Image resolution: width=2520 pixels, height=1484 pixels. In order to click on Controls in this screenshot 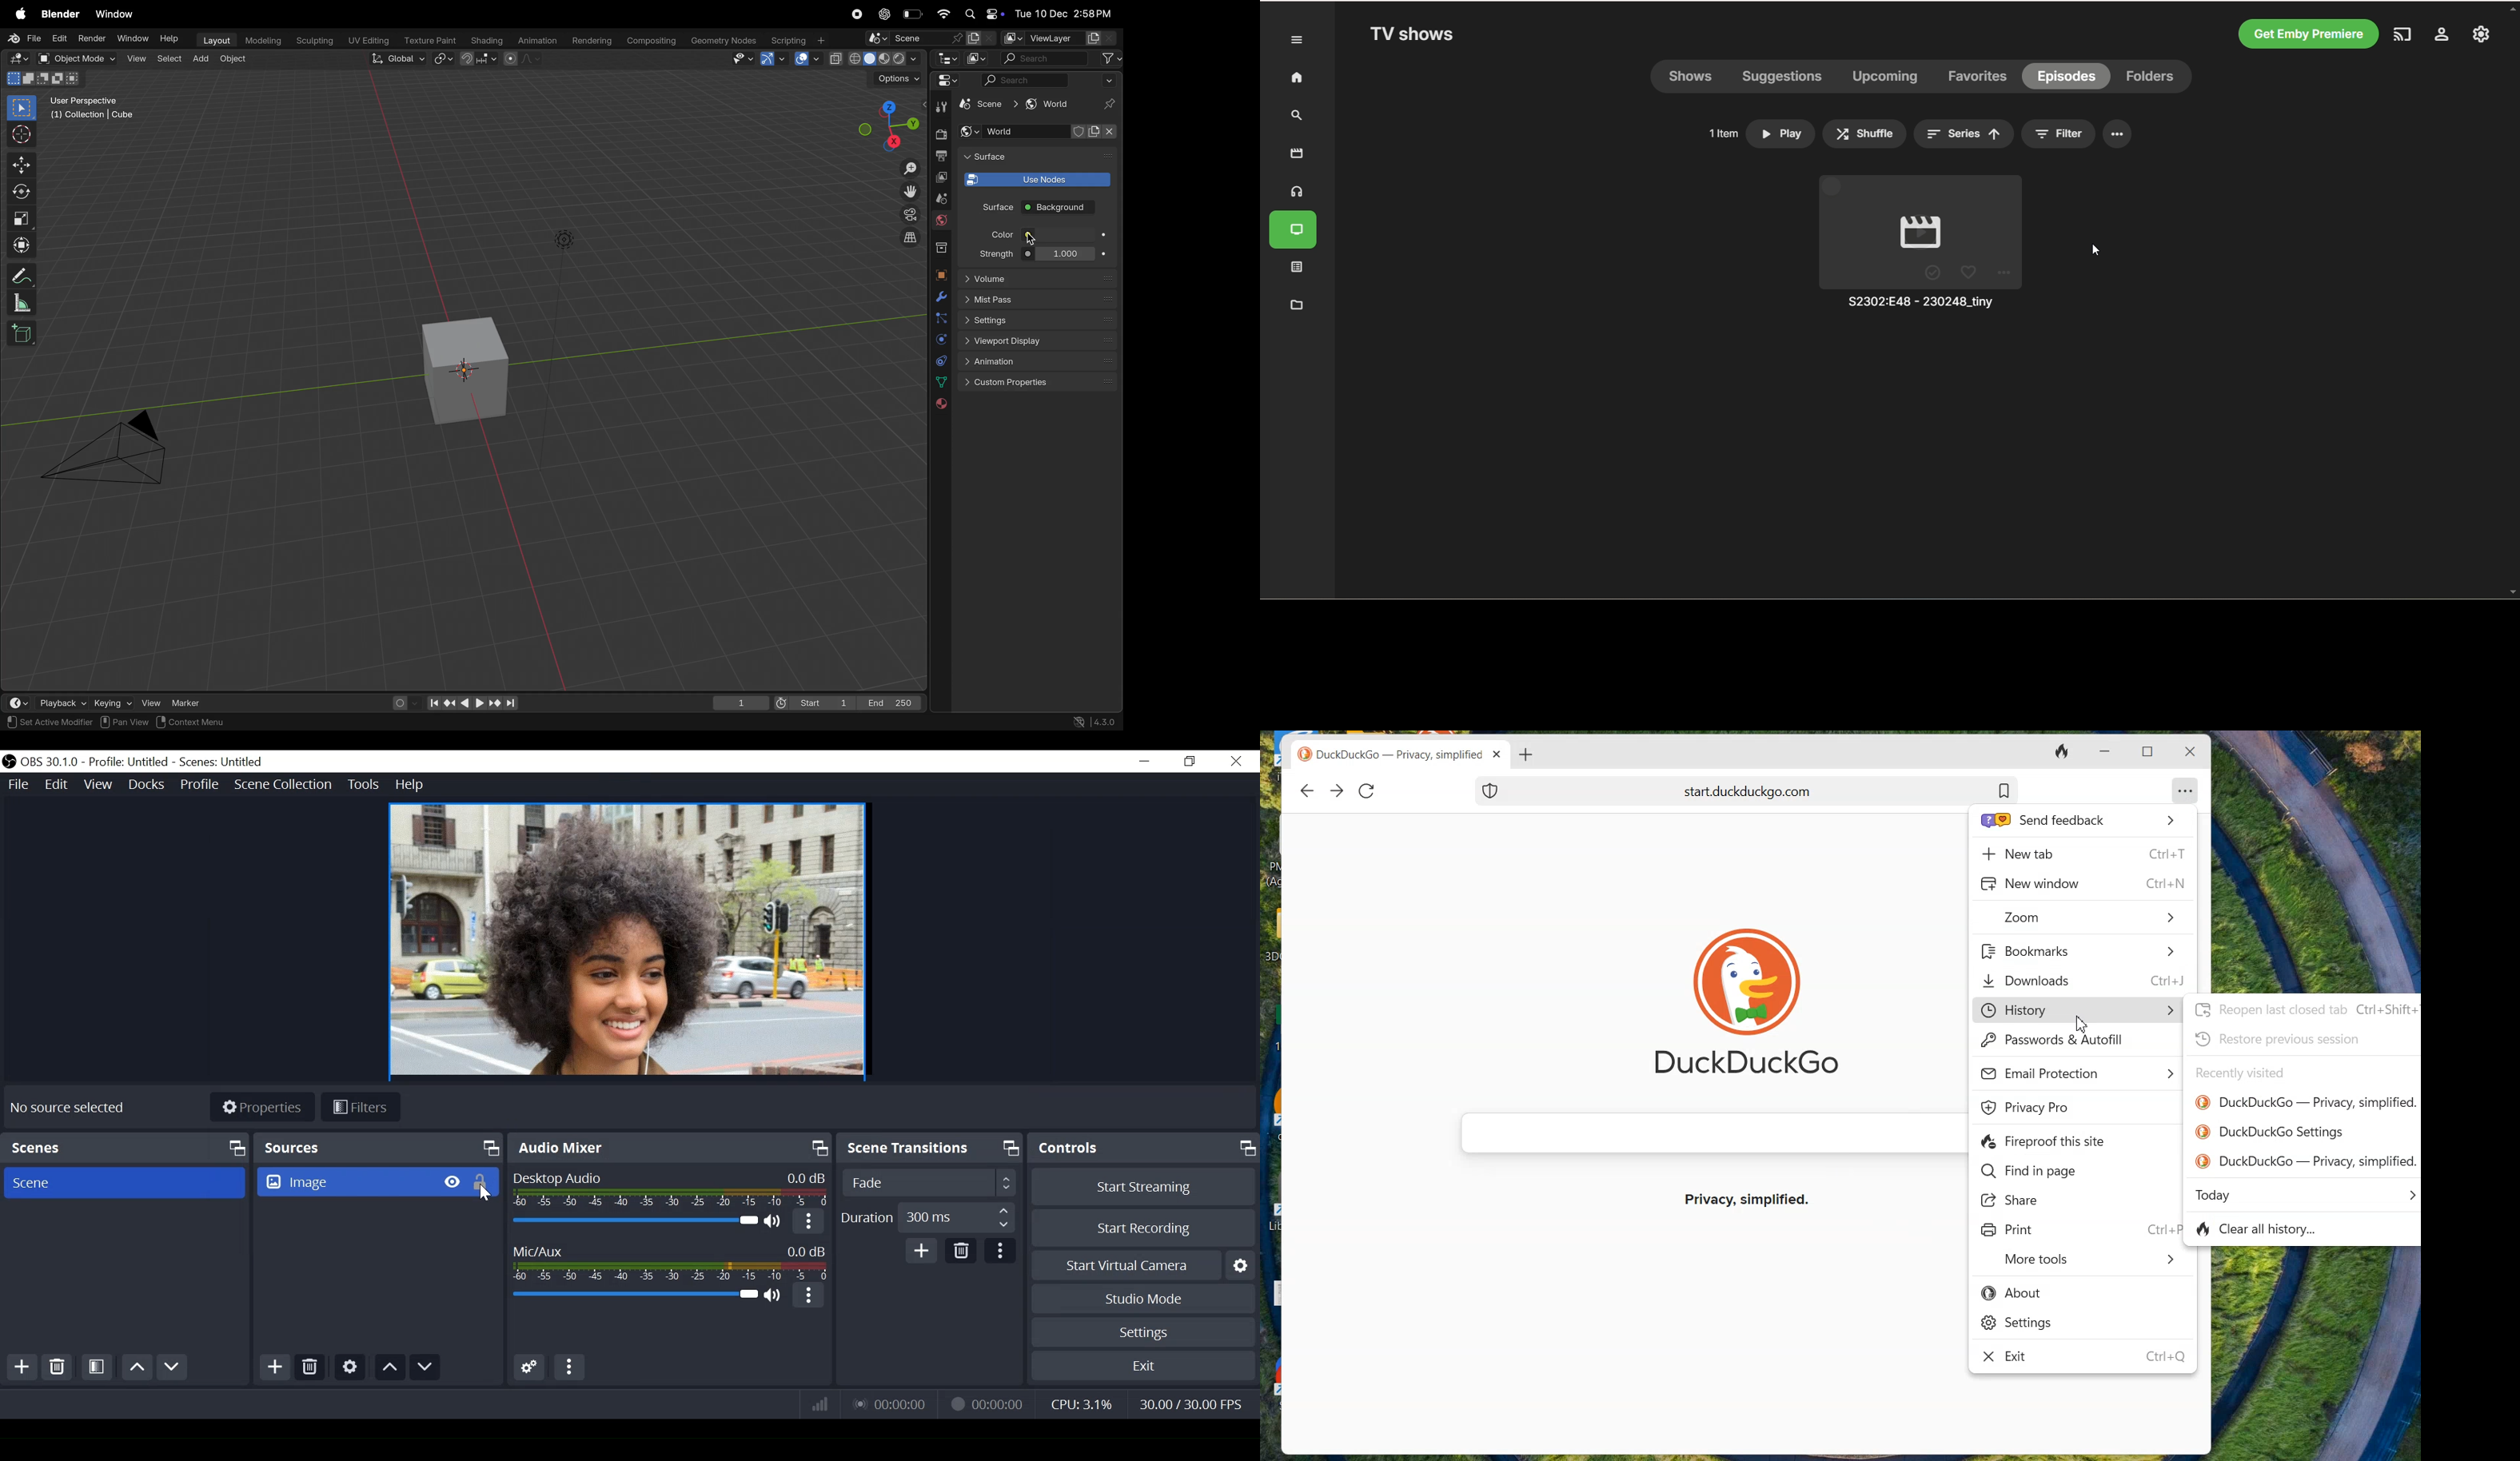, I will do `click(1143, 1150)`.